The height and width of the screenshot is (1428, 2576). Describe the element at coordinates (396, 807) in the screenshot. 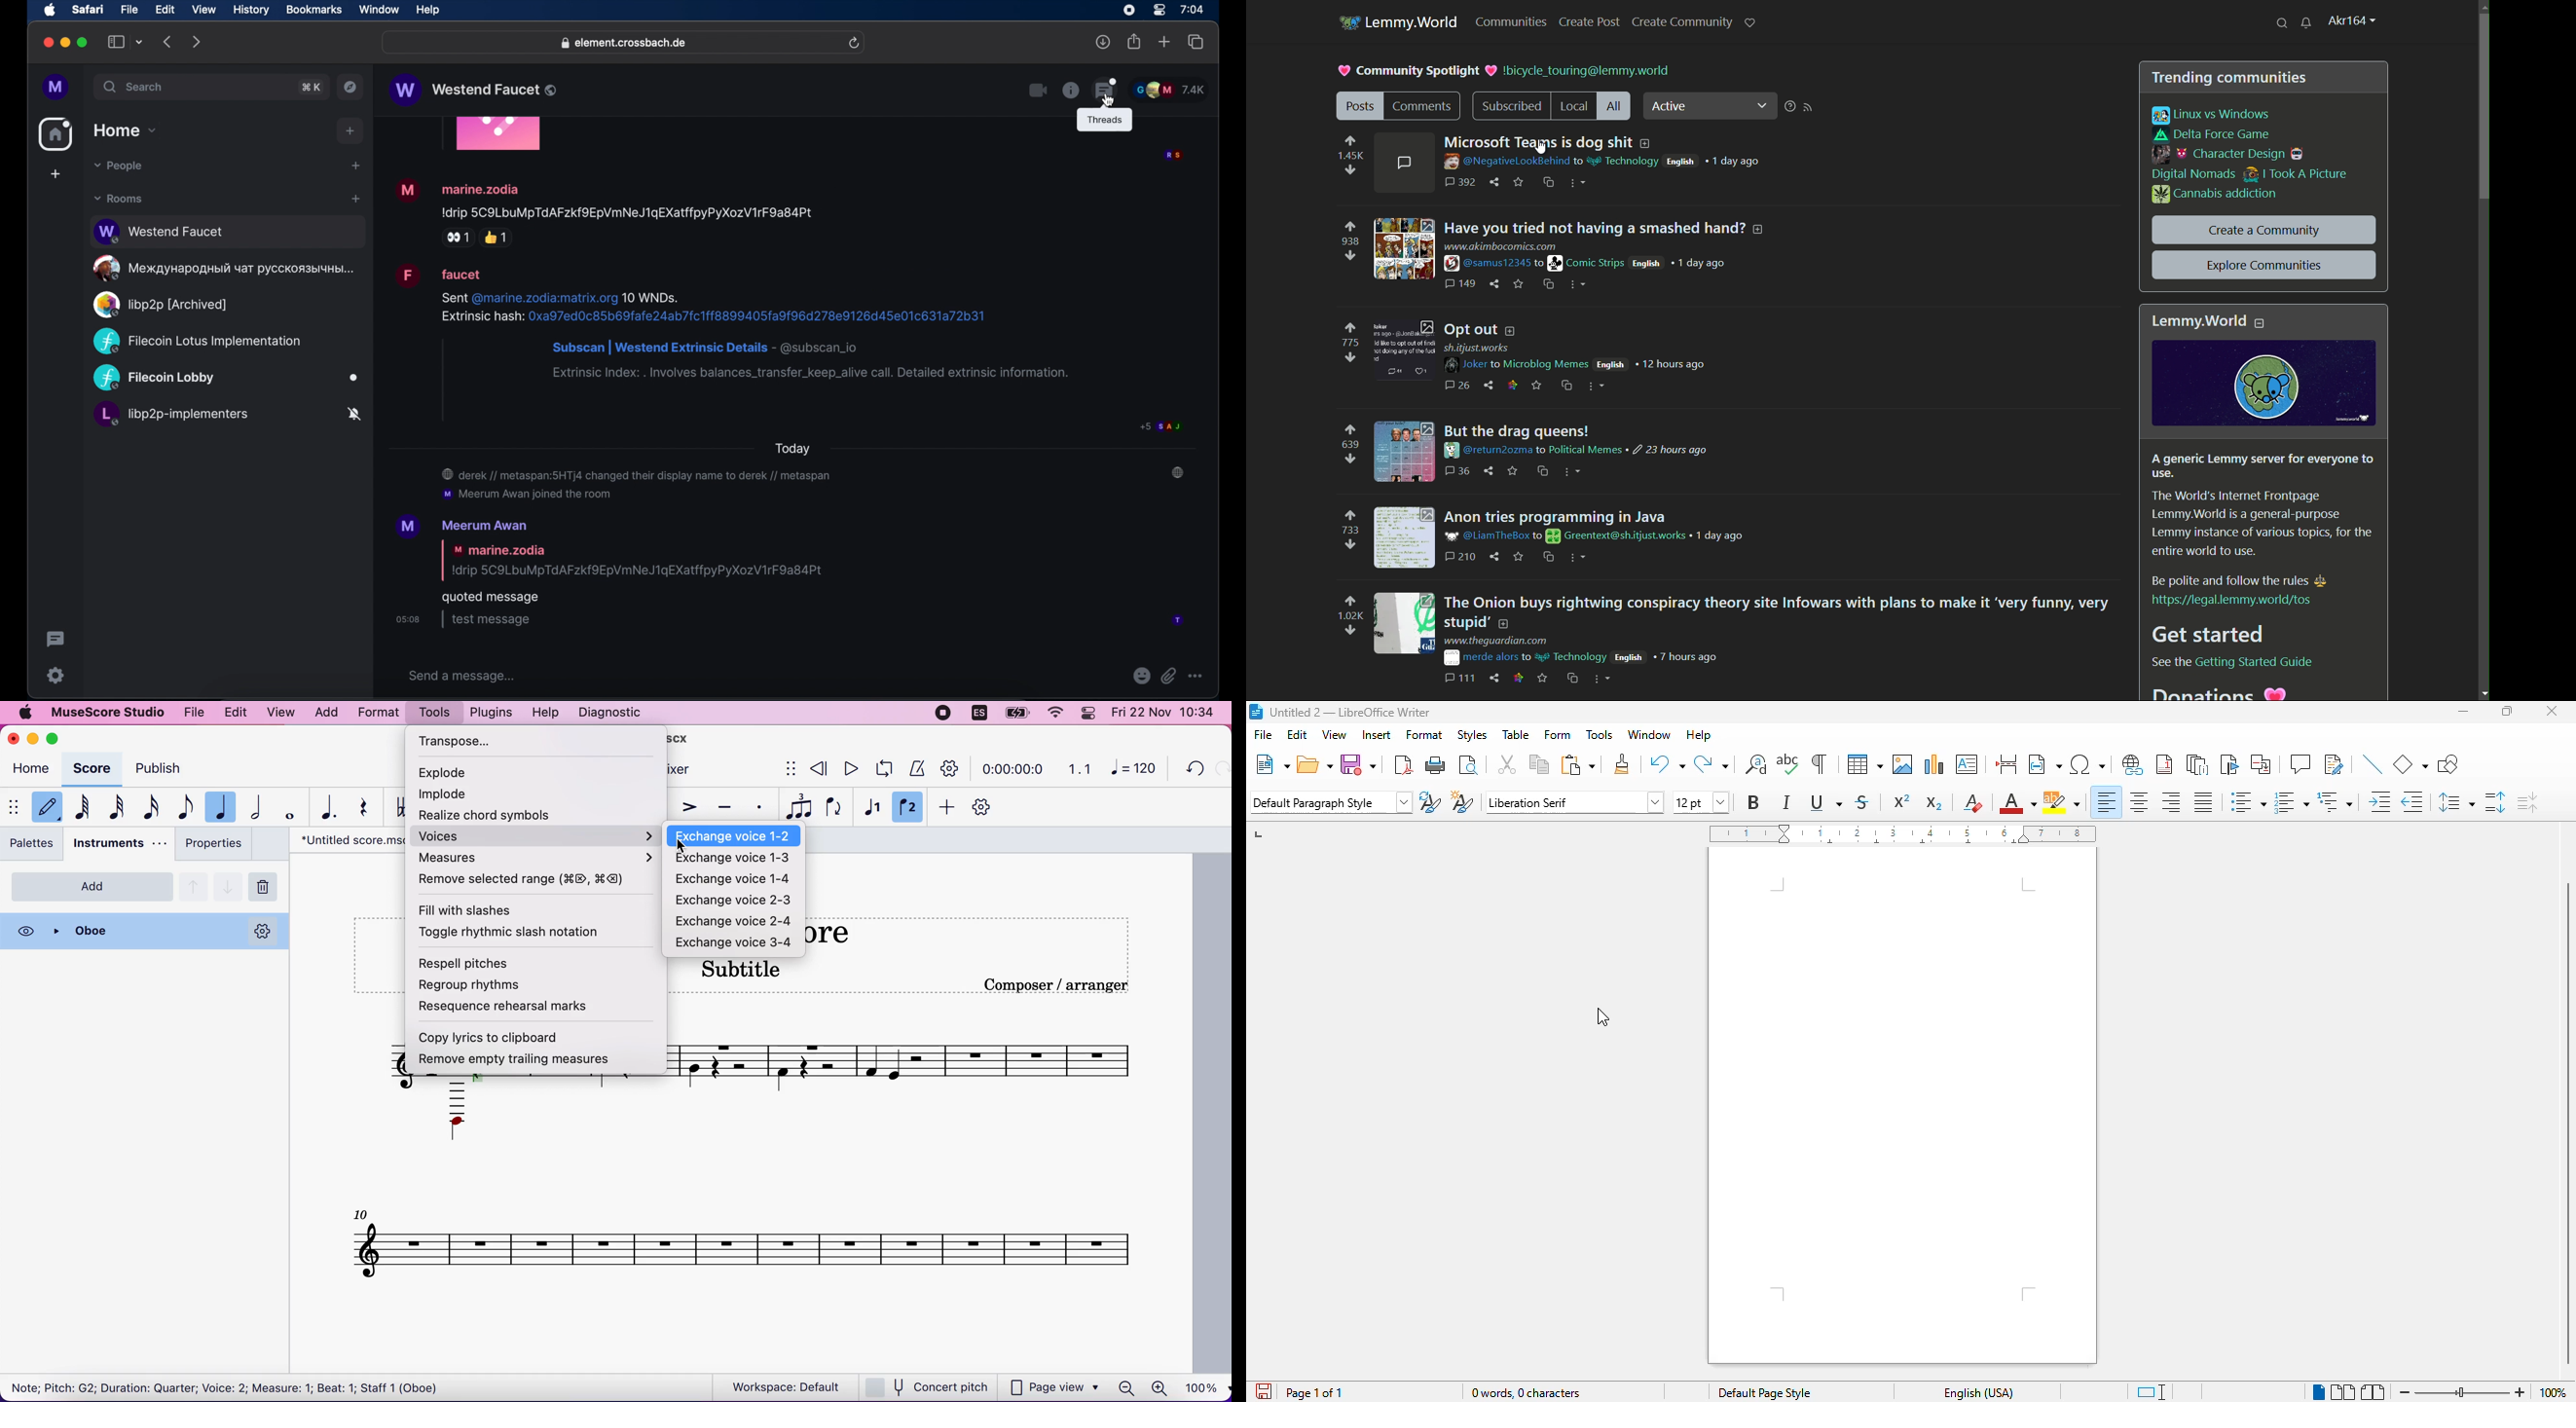

I see `toggle double flat` at that location.